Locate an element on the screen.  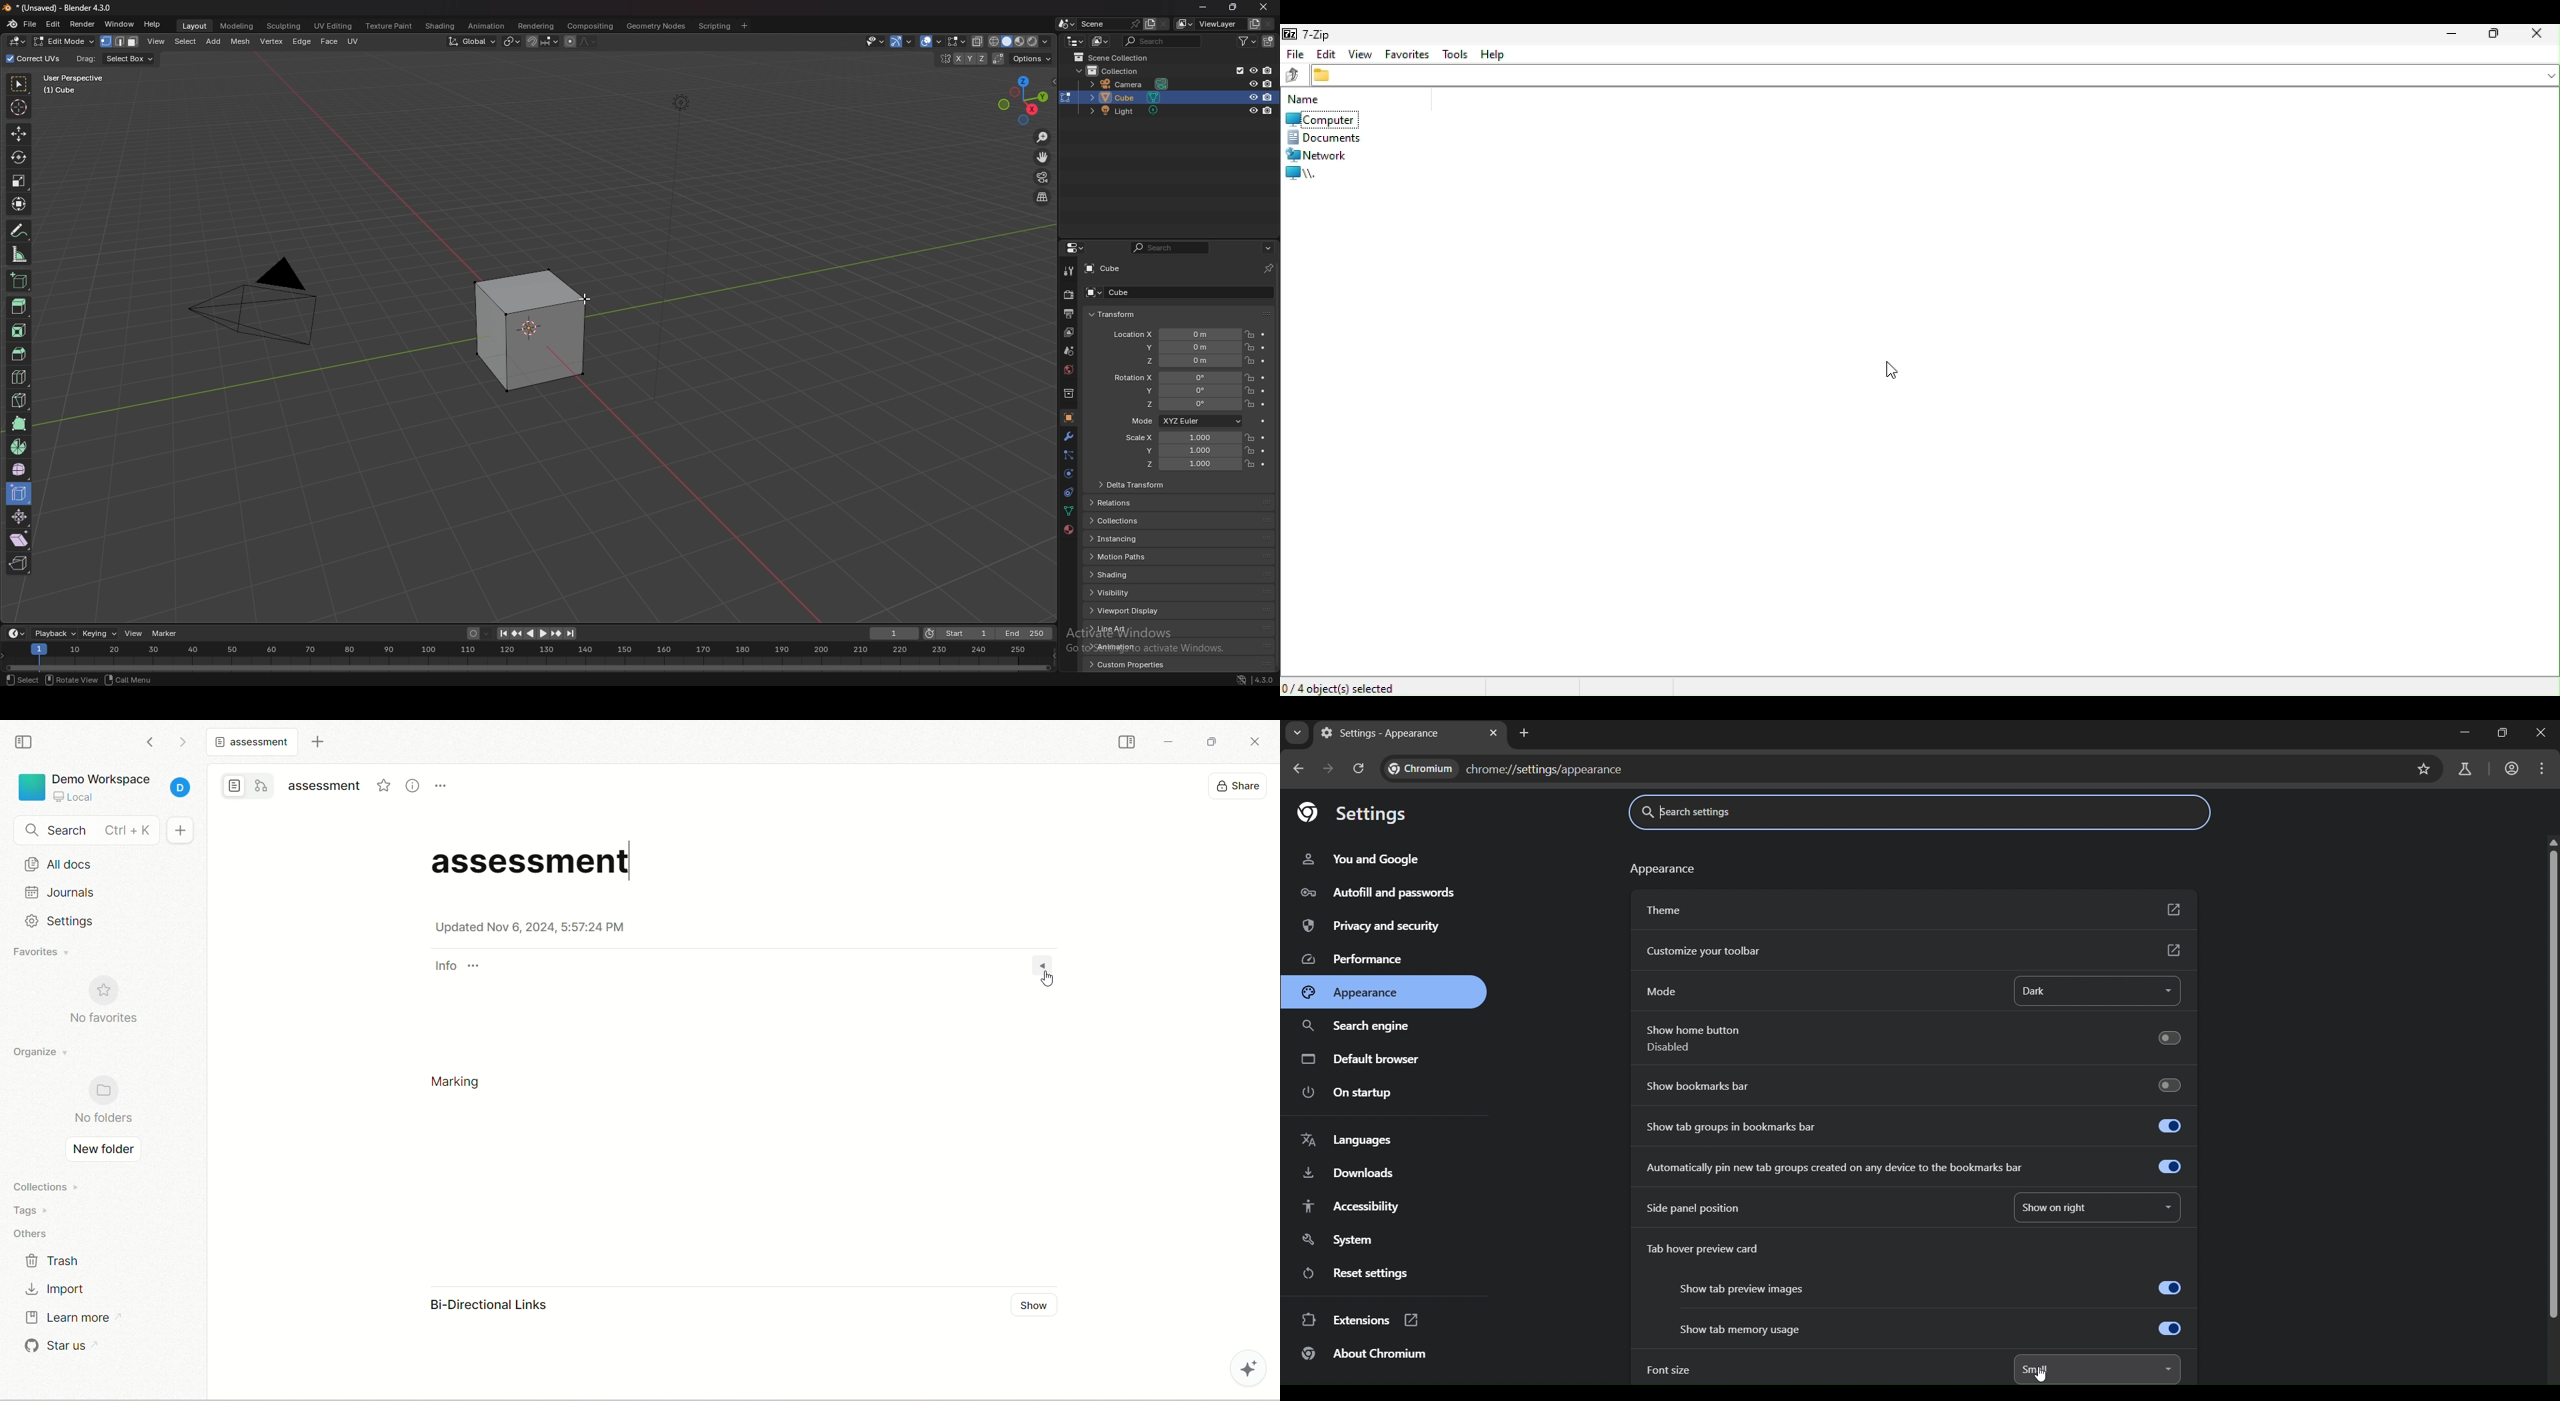
start frame is located at coordinates (961, 633).